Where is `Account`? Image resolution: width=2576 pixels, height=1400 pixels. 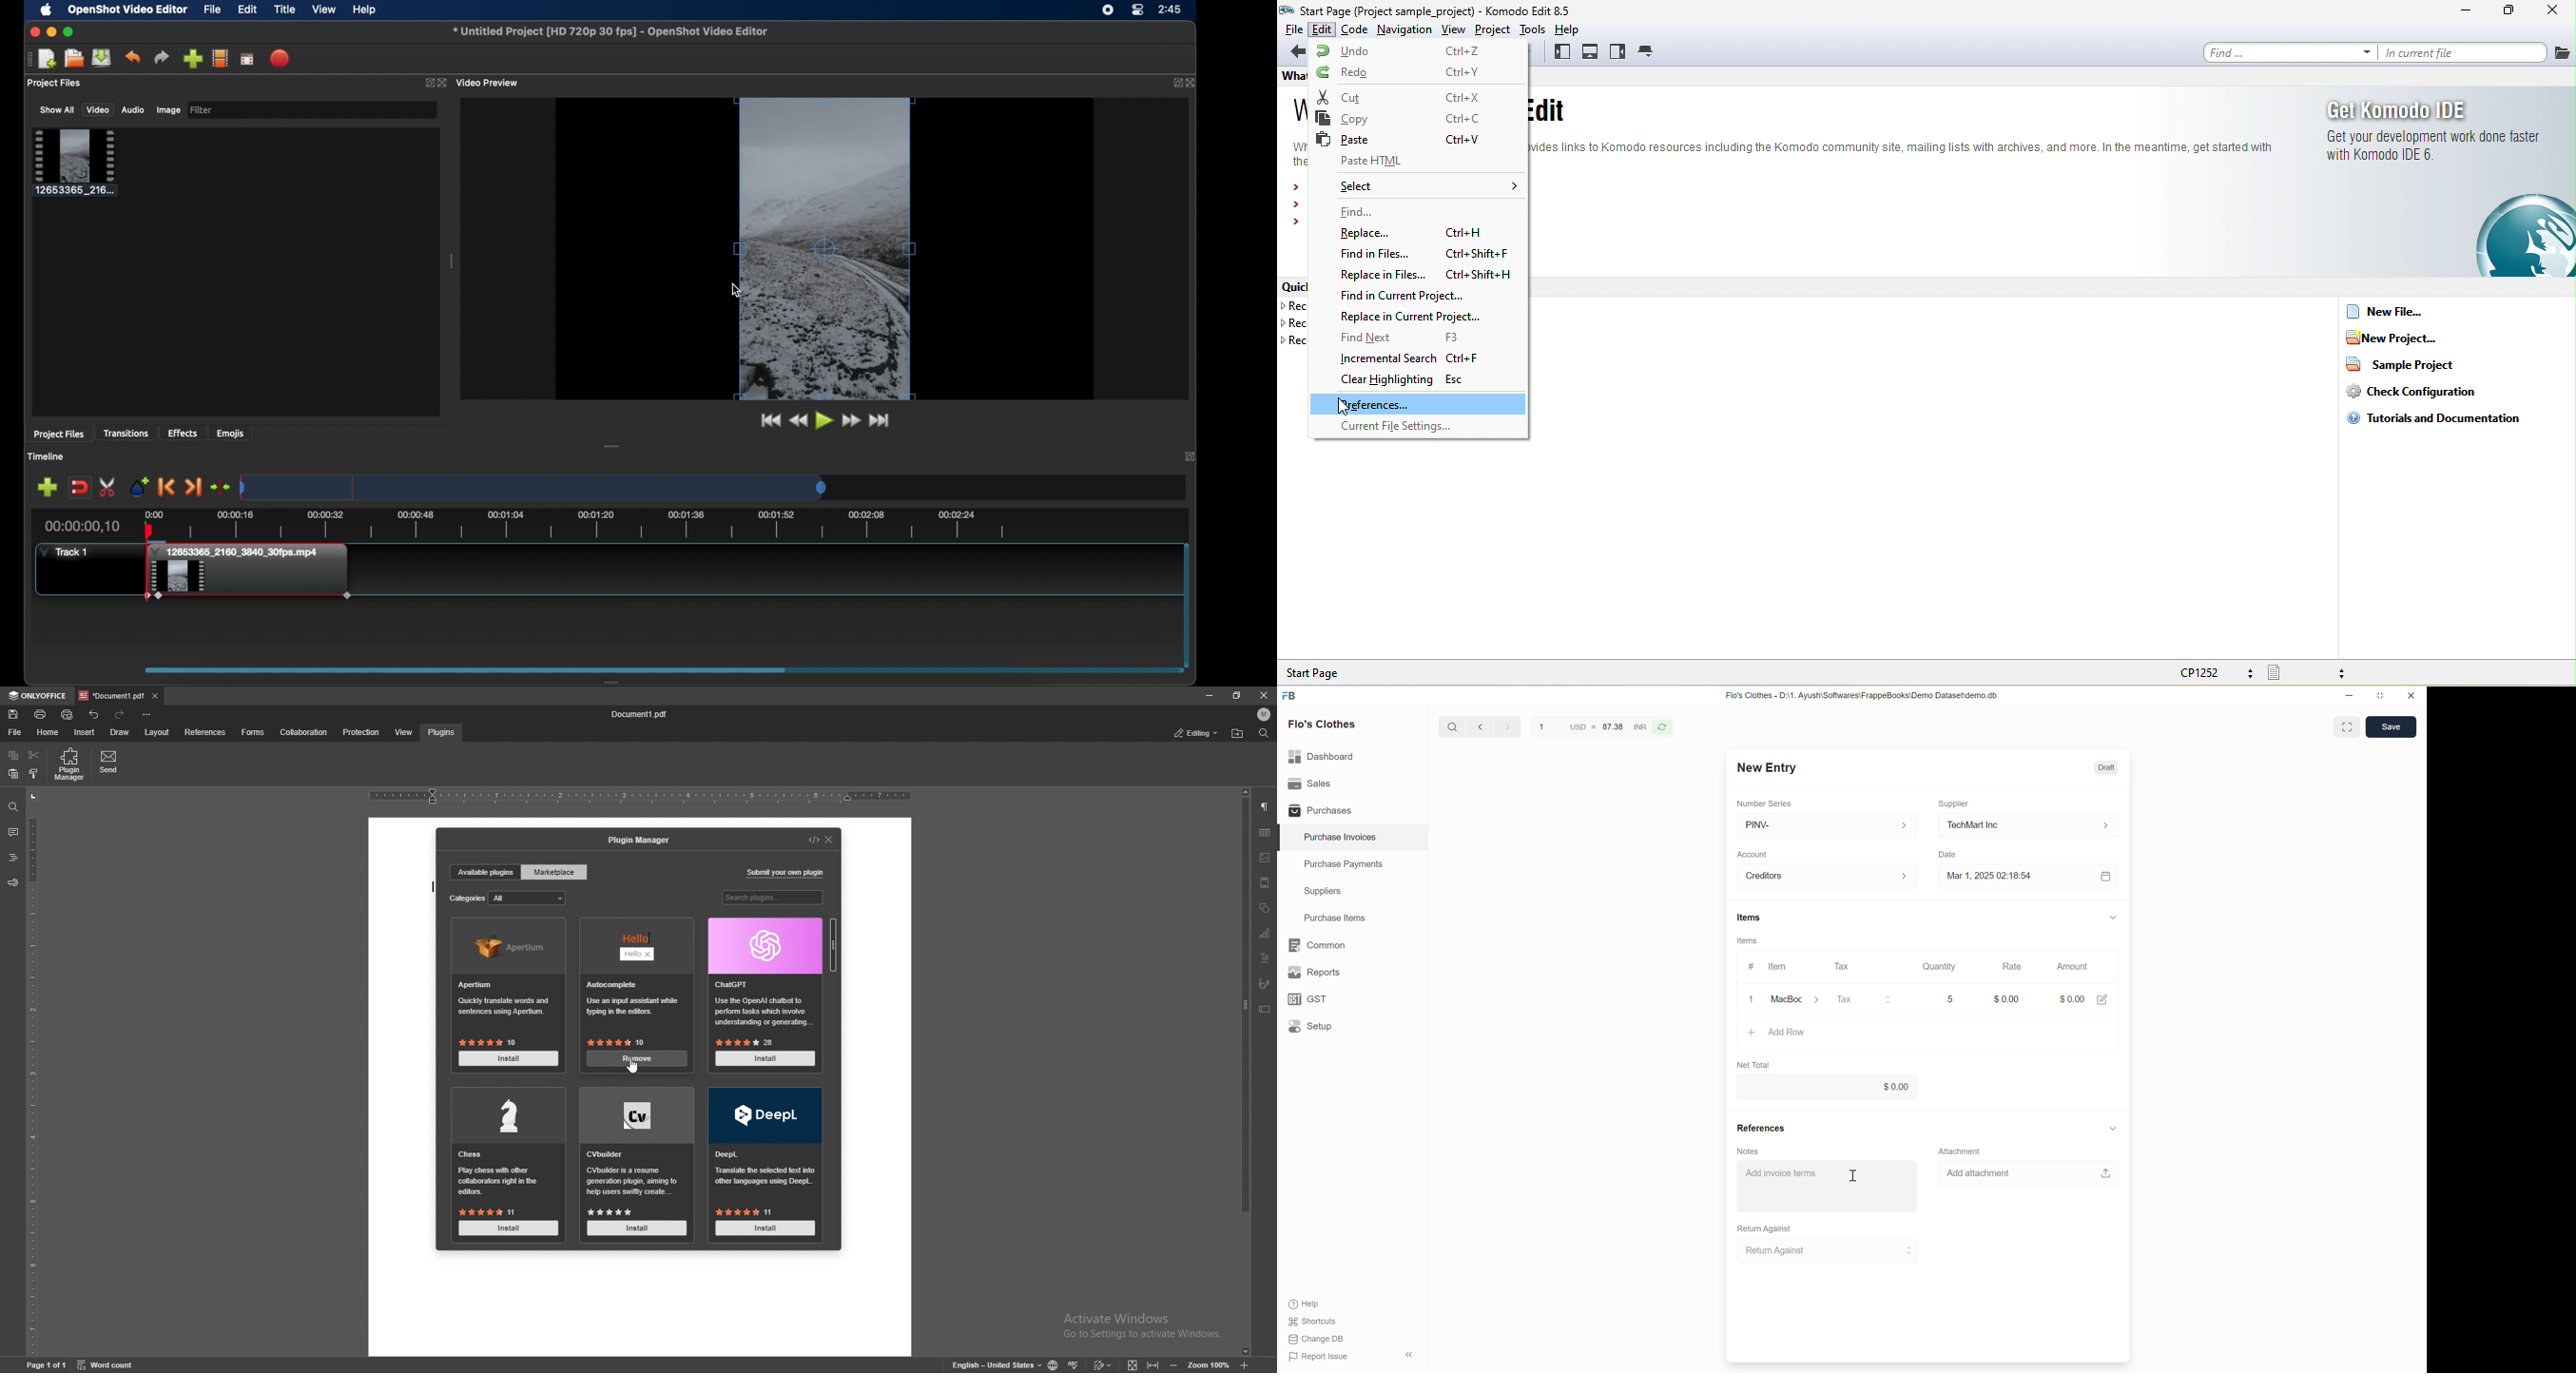 Account is located at coordinates (1752, 855).